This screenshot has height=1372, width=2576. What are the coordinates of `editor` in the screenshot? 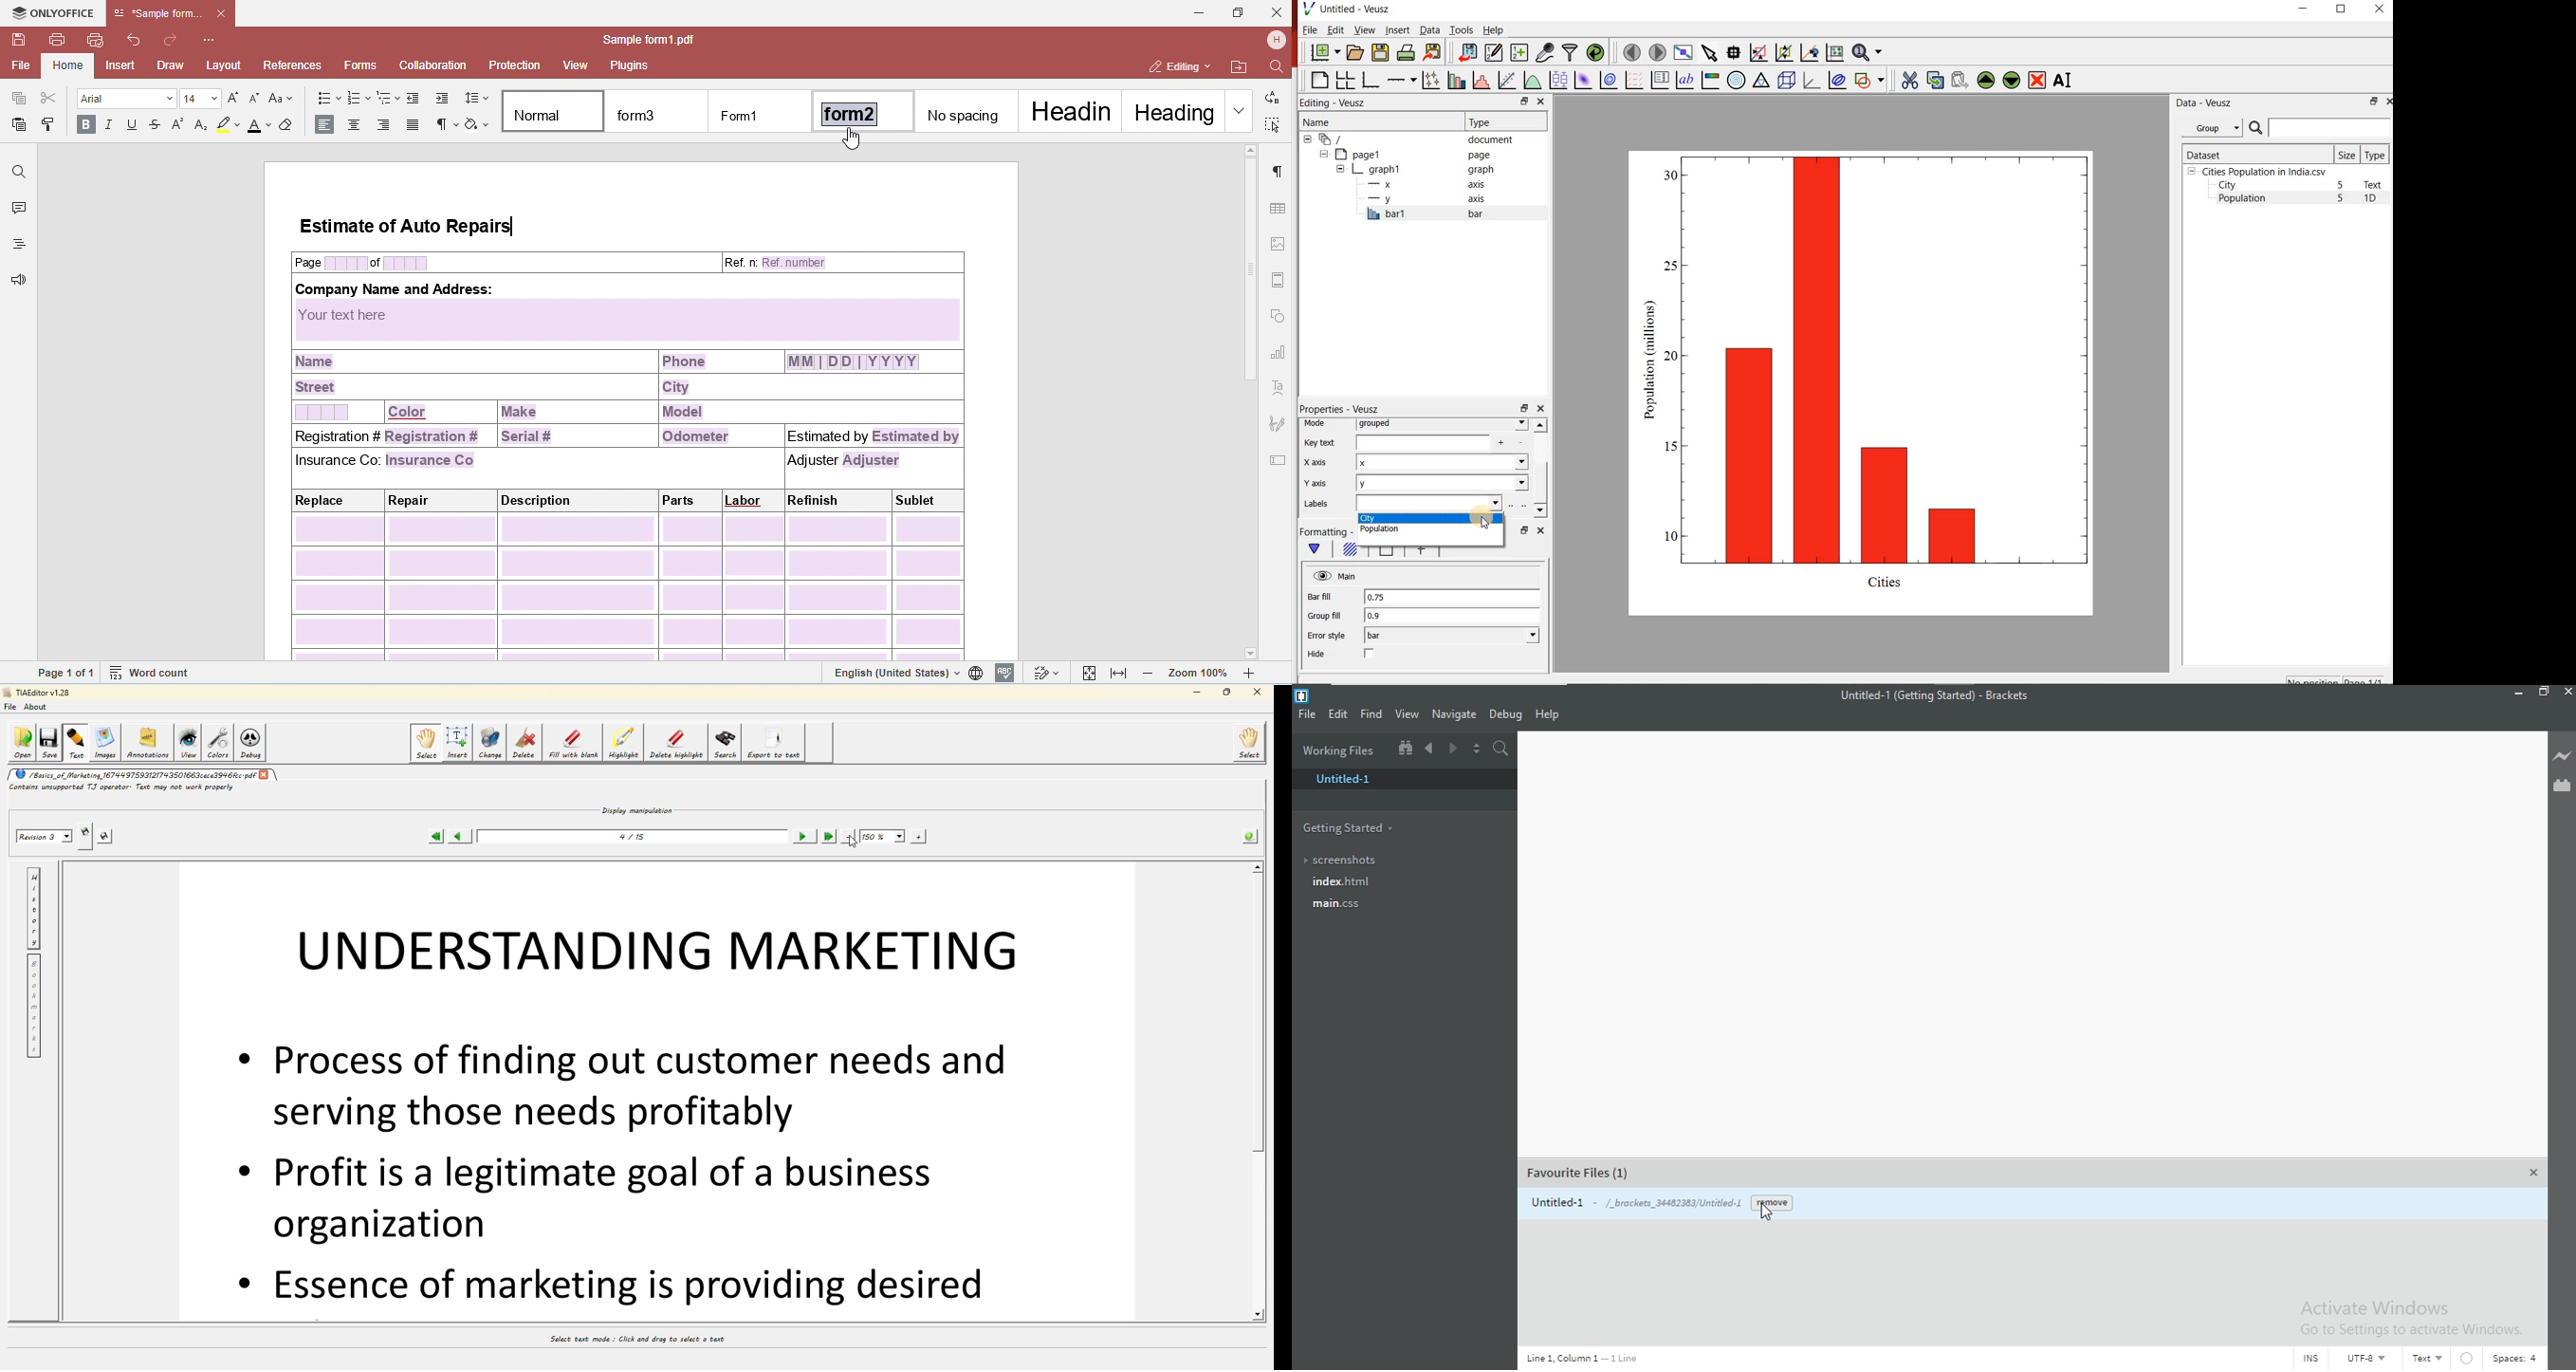 It's located at (40, 692).